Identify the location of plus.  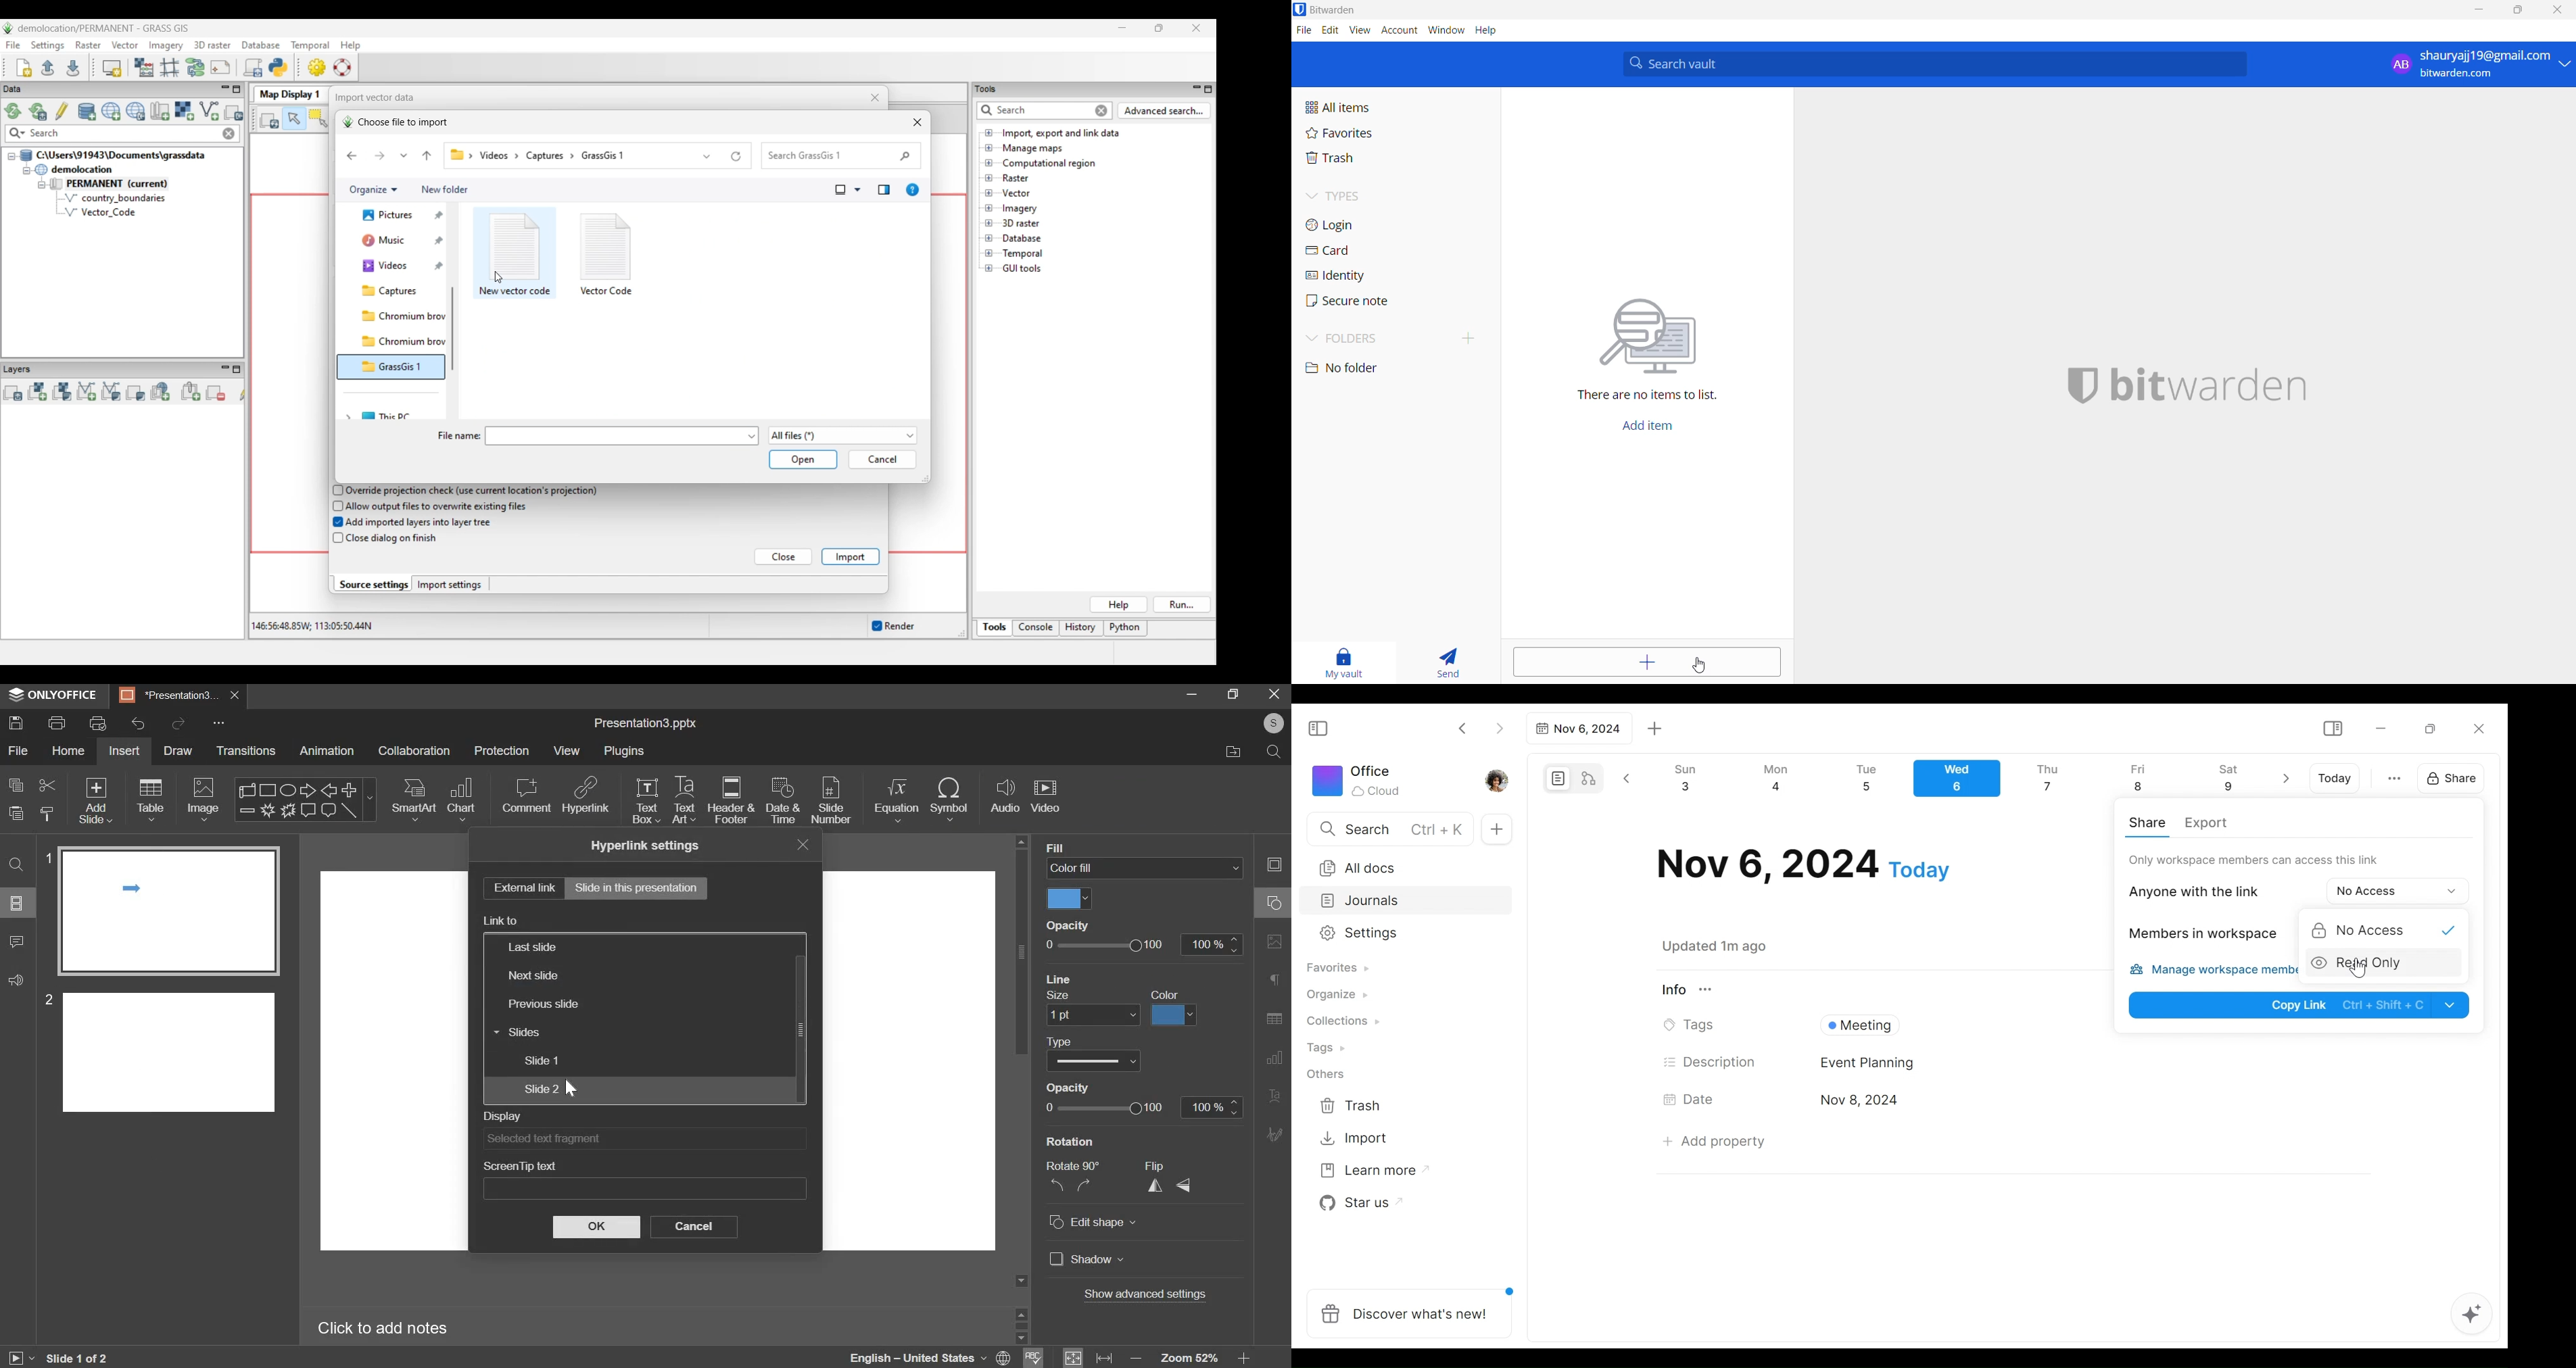
(350, 789).